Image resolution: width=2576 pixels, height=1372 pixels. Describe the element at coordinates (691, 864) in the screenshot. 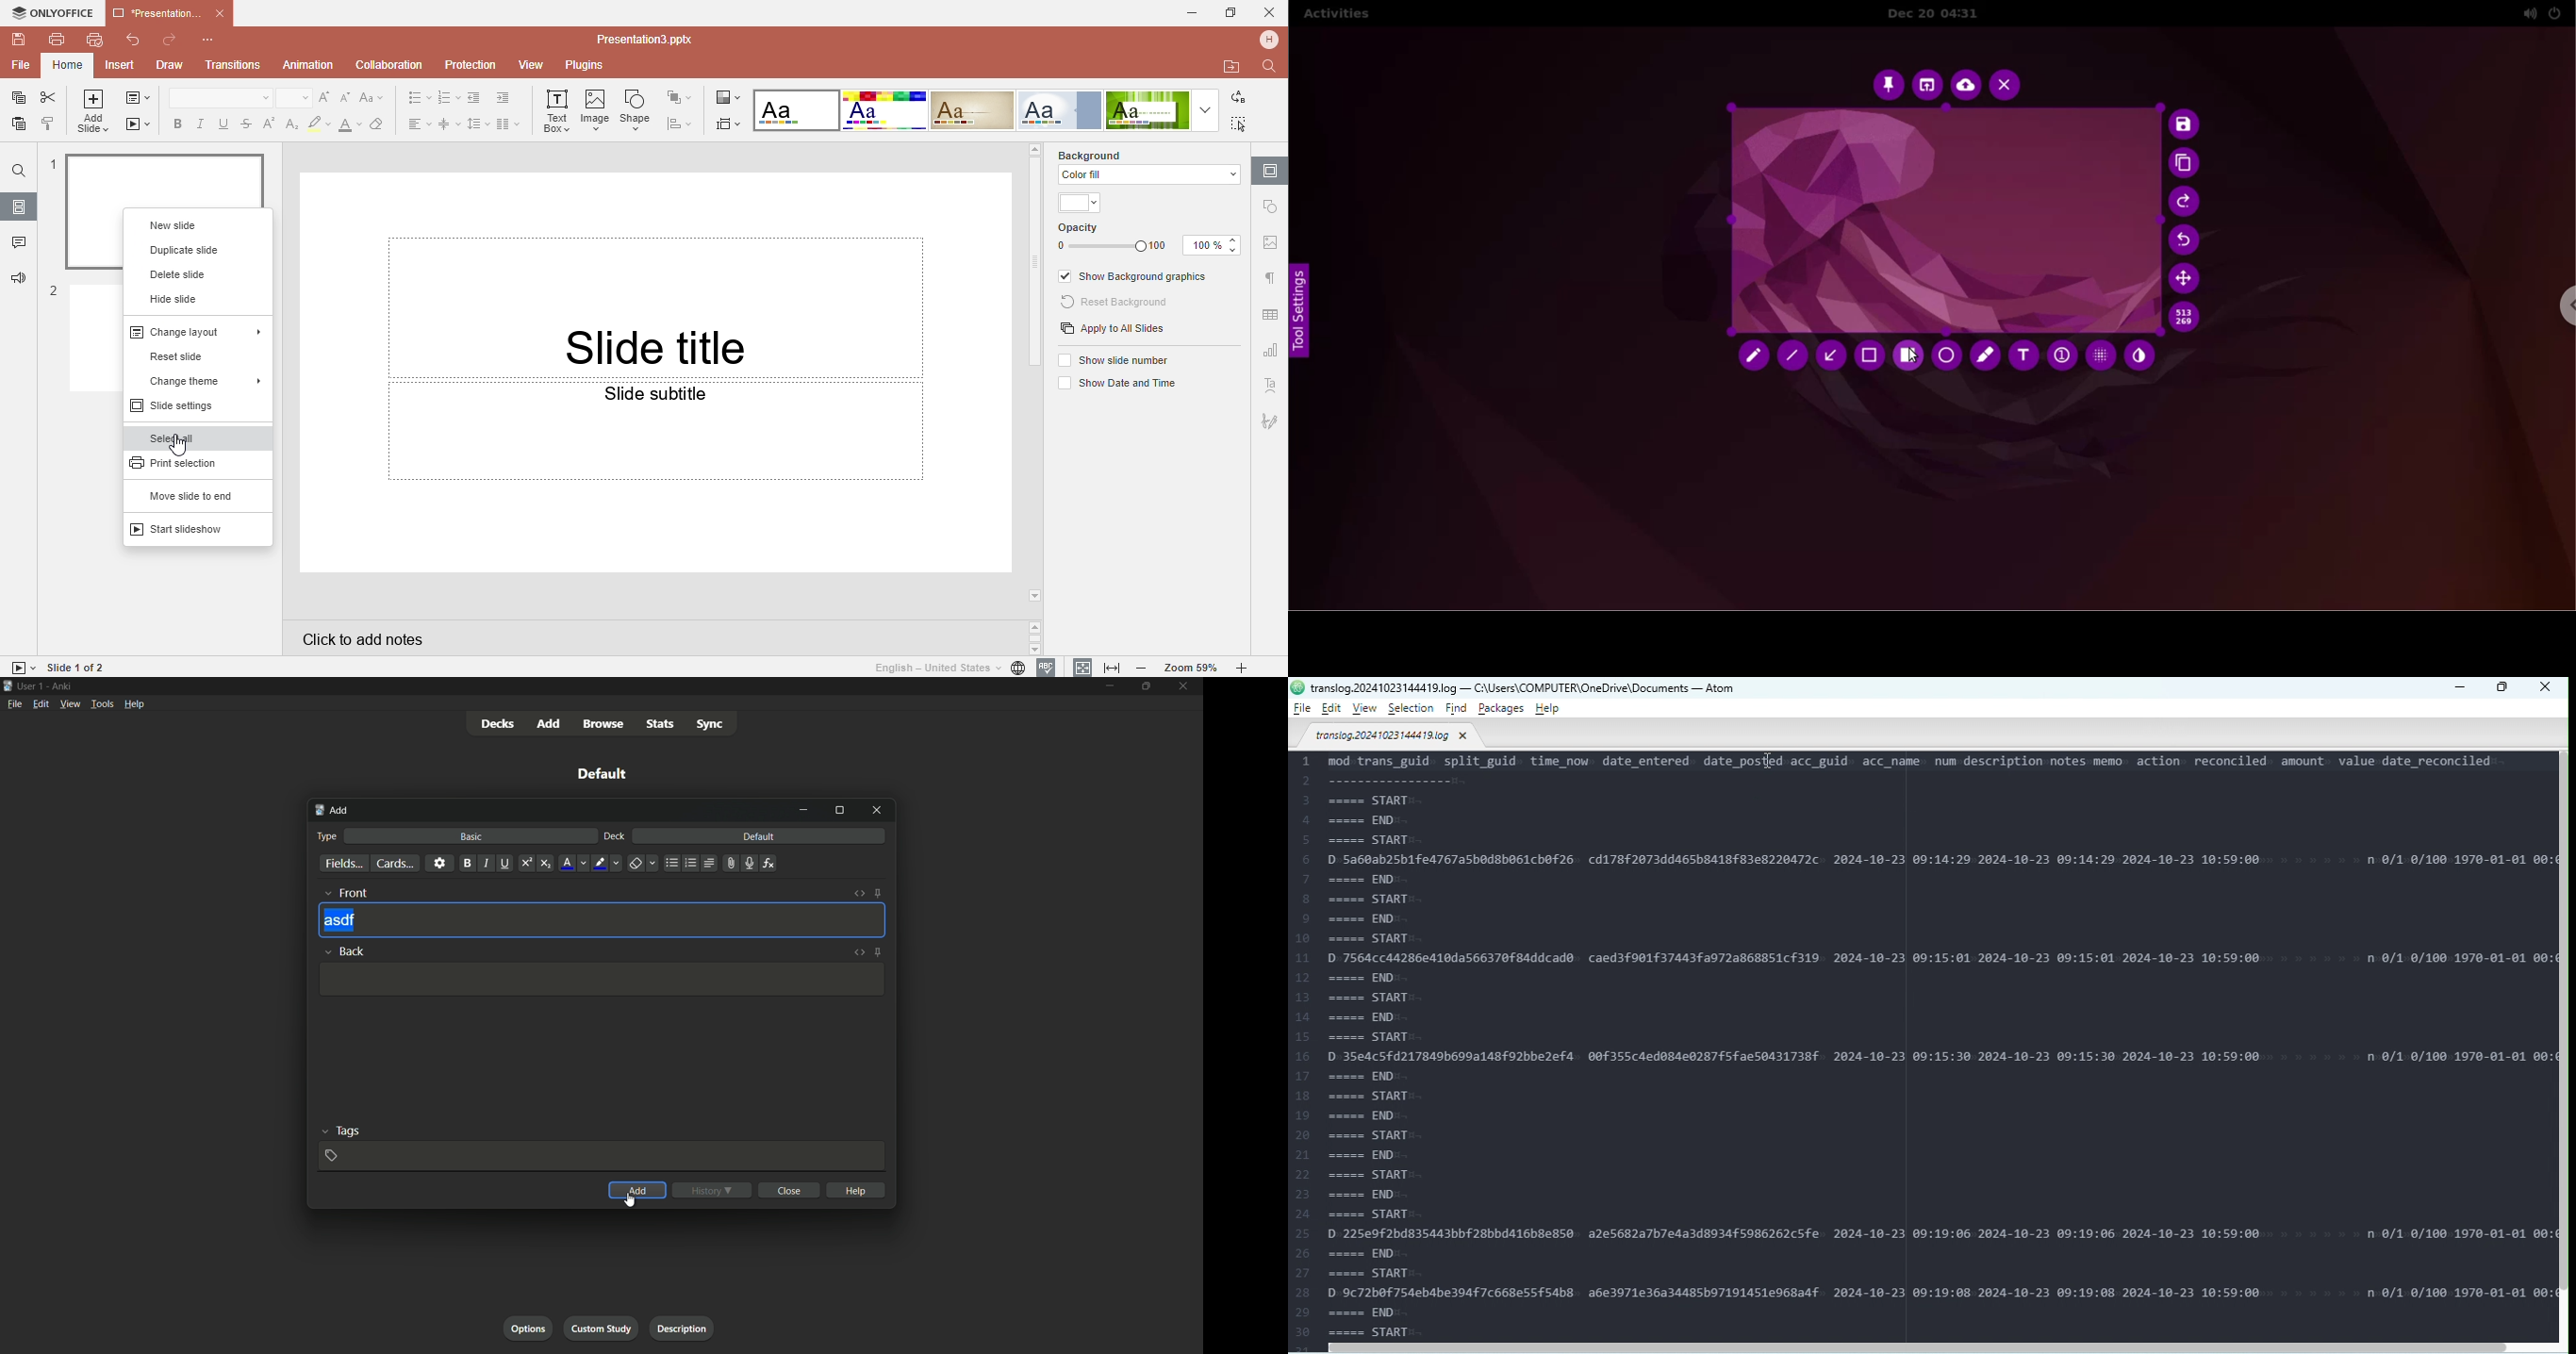

I see `ordered list` at that location.